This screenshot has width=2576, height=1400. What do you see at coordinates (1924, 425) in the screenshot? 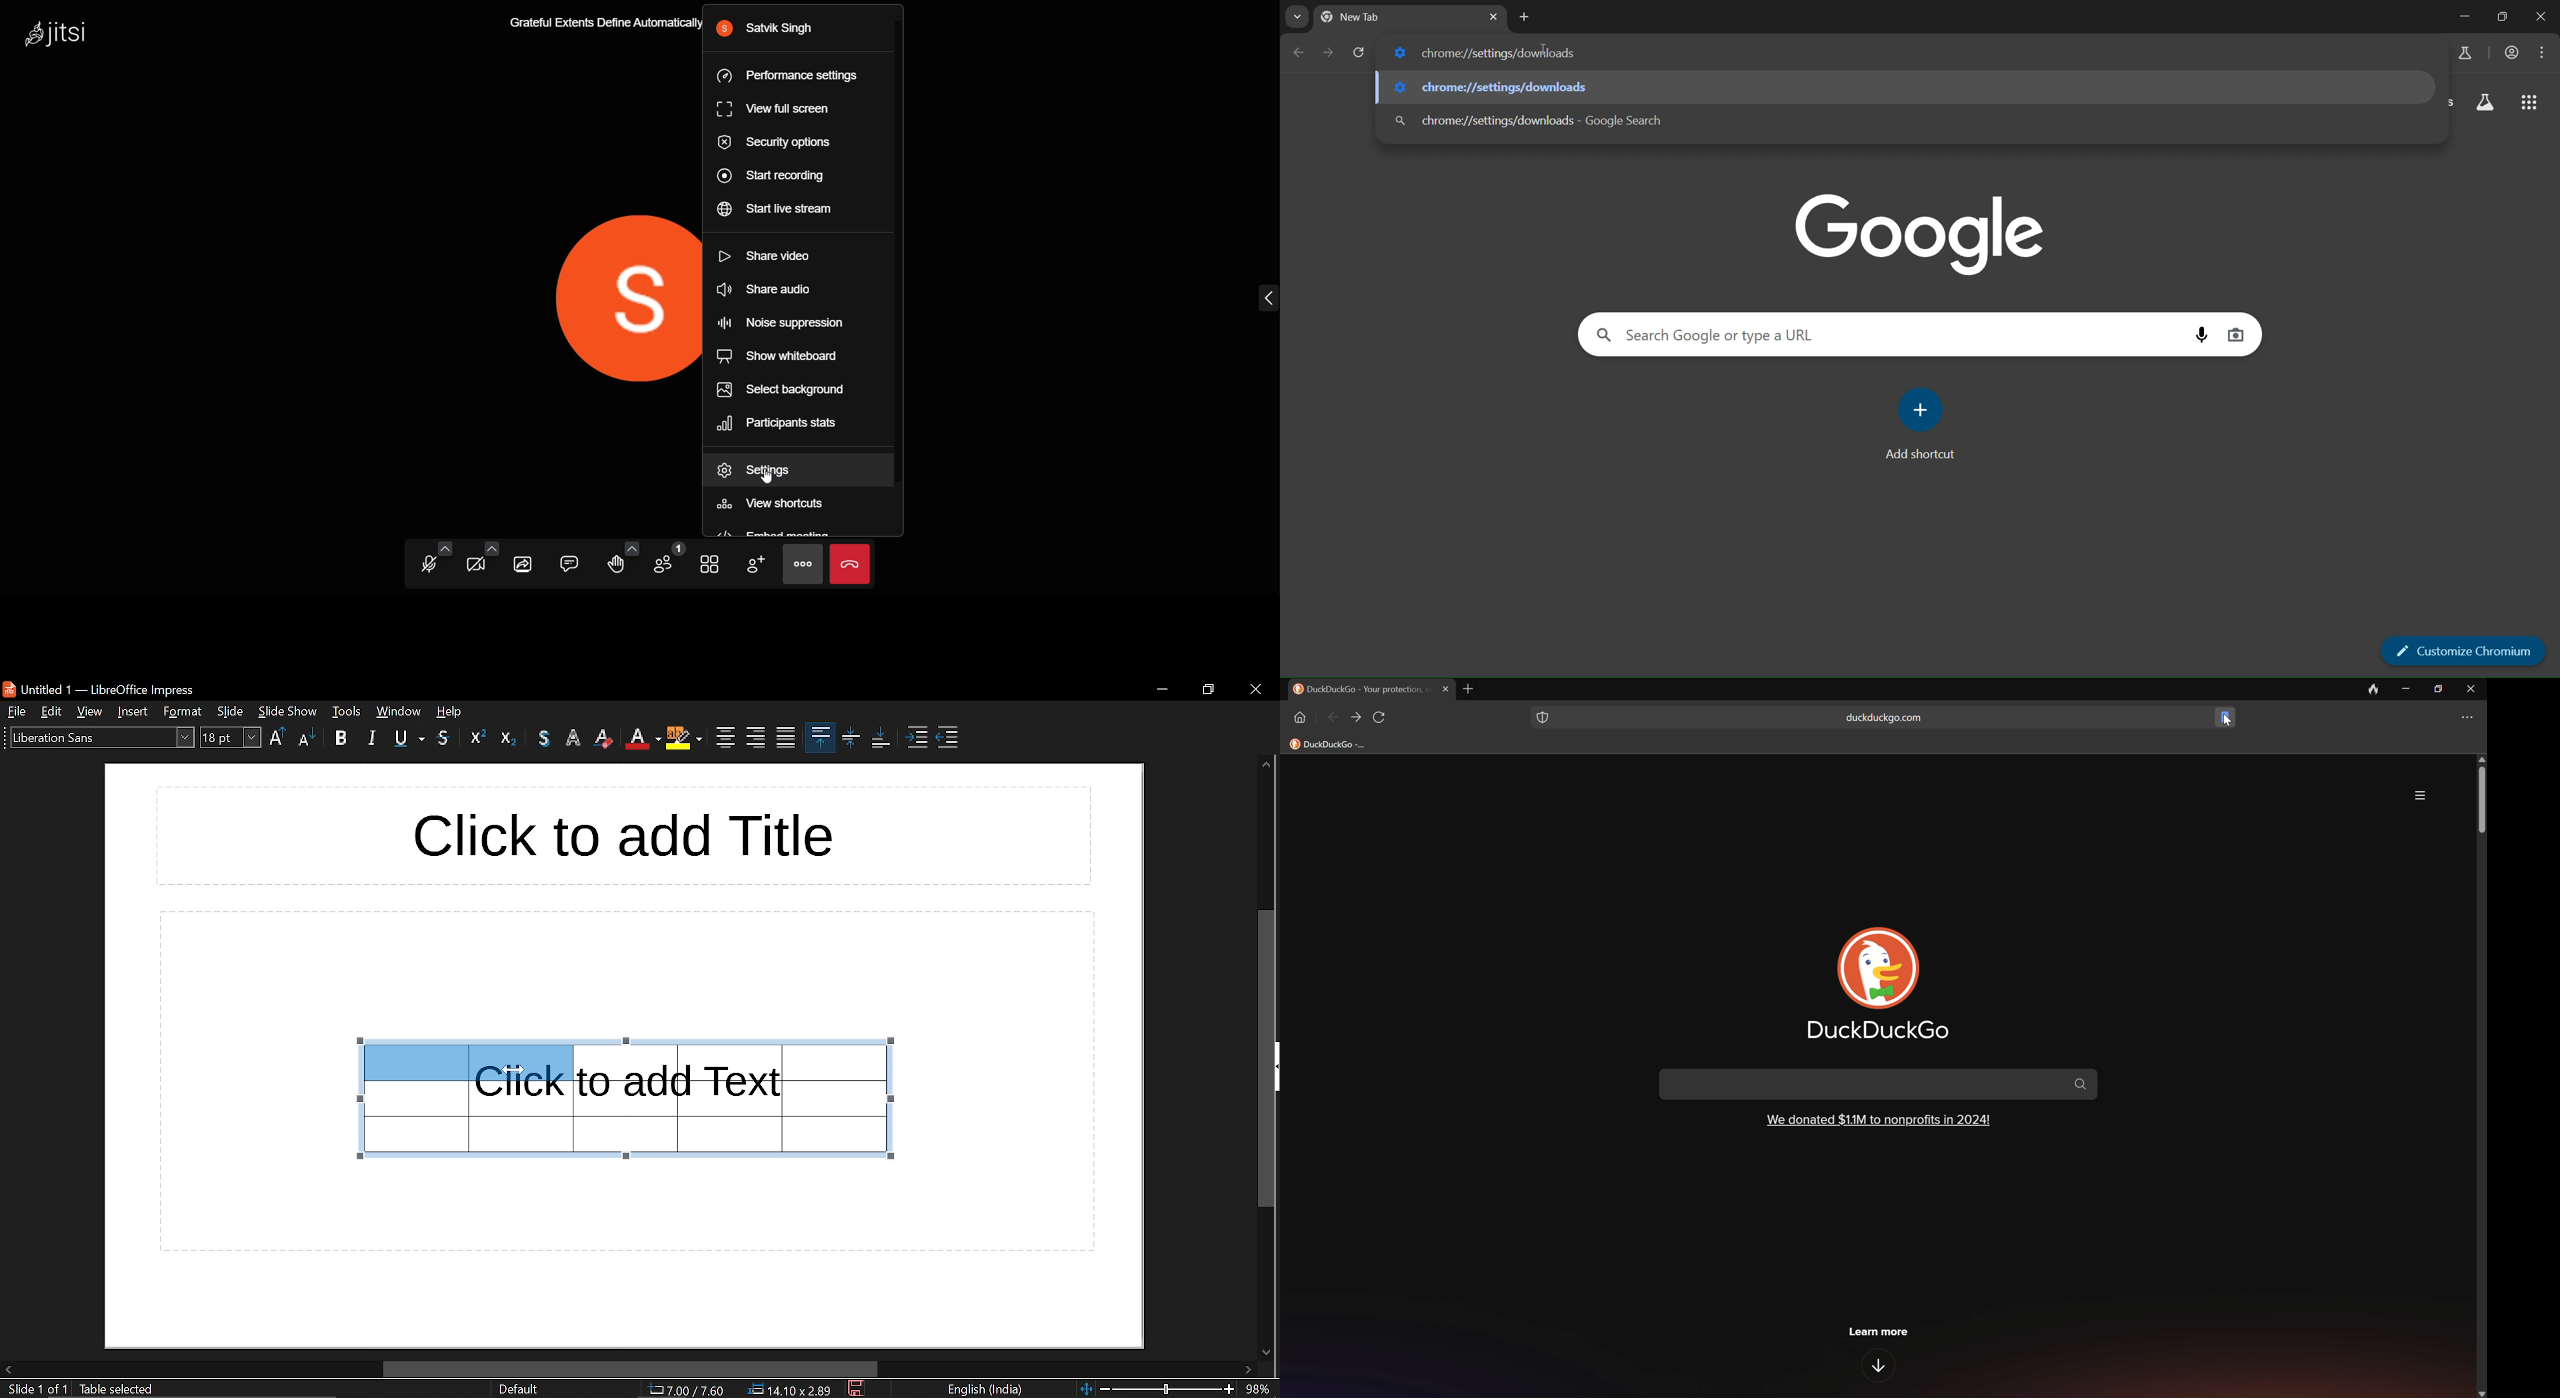
I see `add shortcut` at bounding box center [1924, 425].